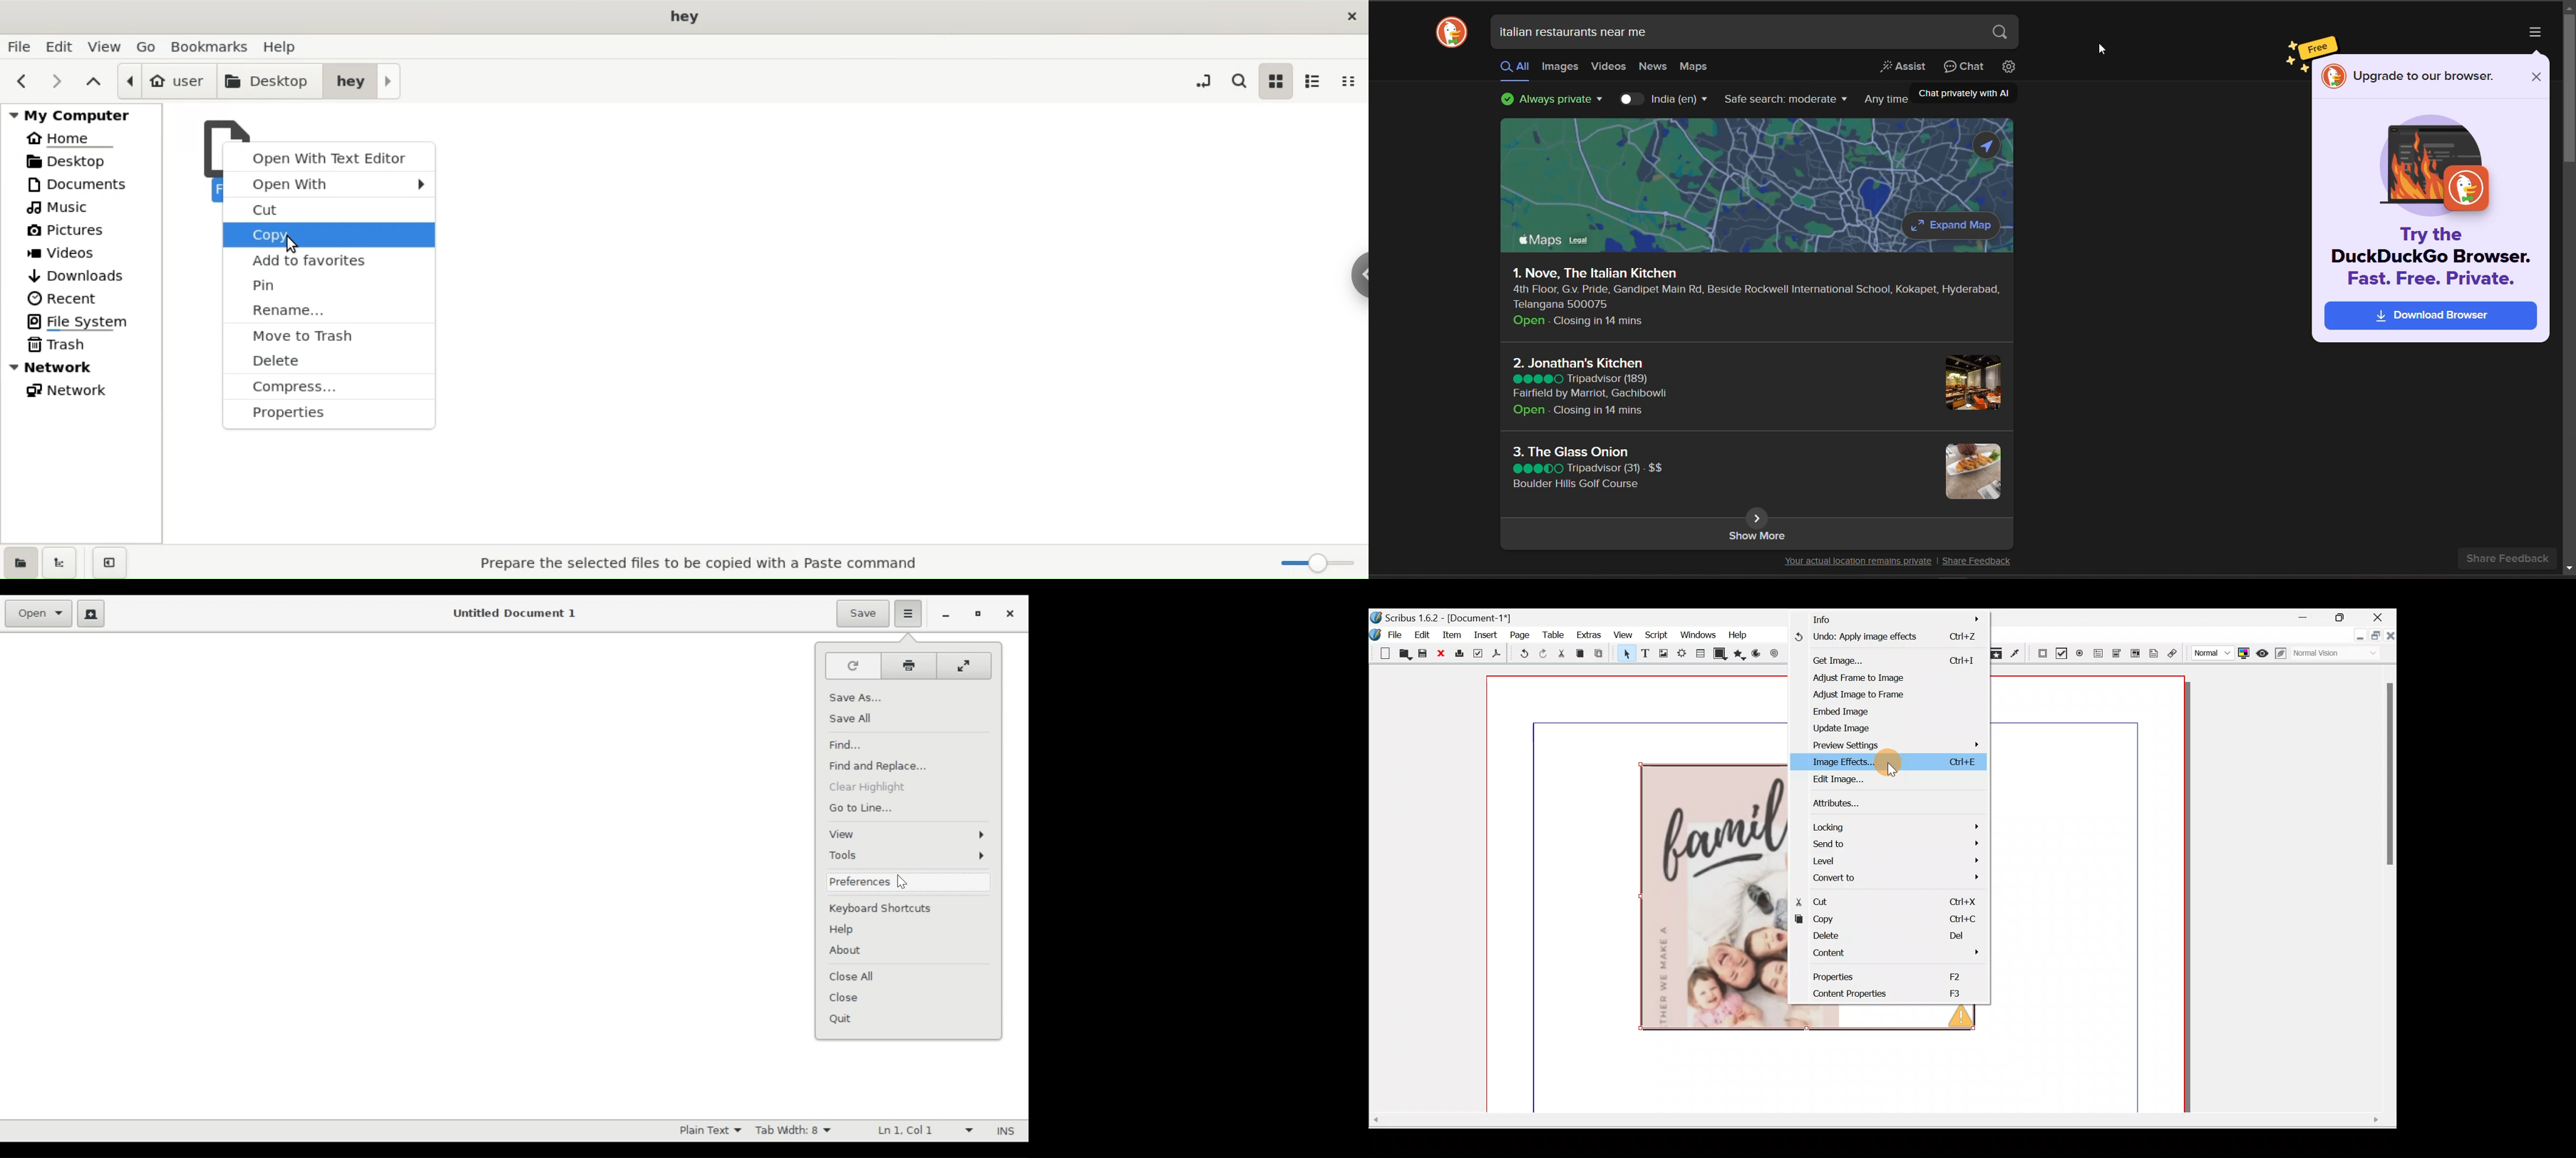 The width and height of the screenshot is (2576, 1176). I want to click on more options, so click(2536, 32).